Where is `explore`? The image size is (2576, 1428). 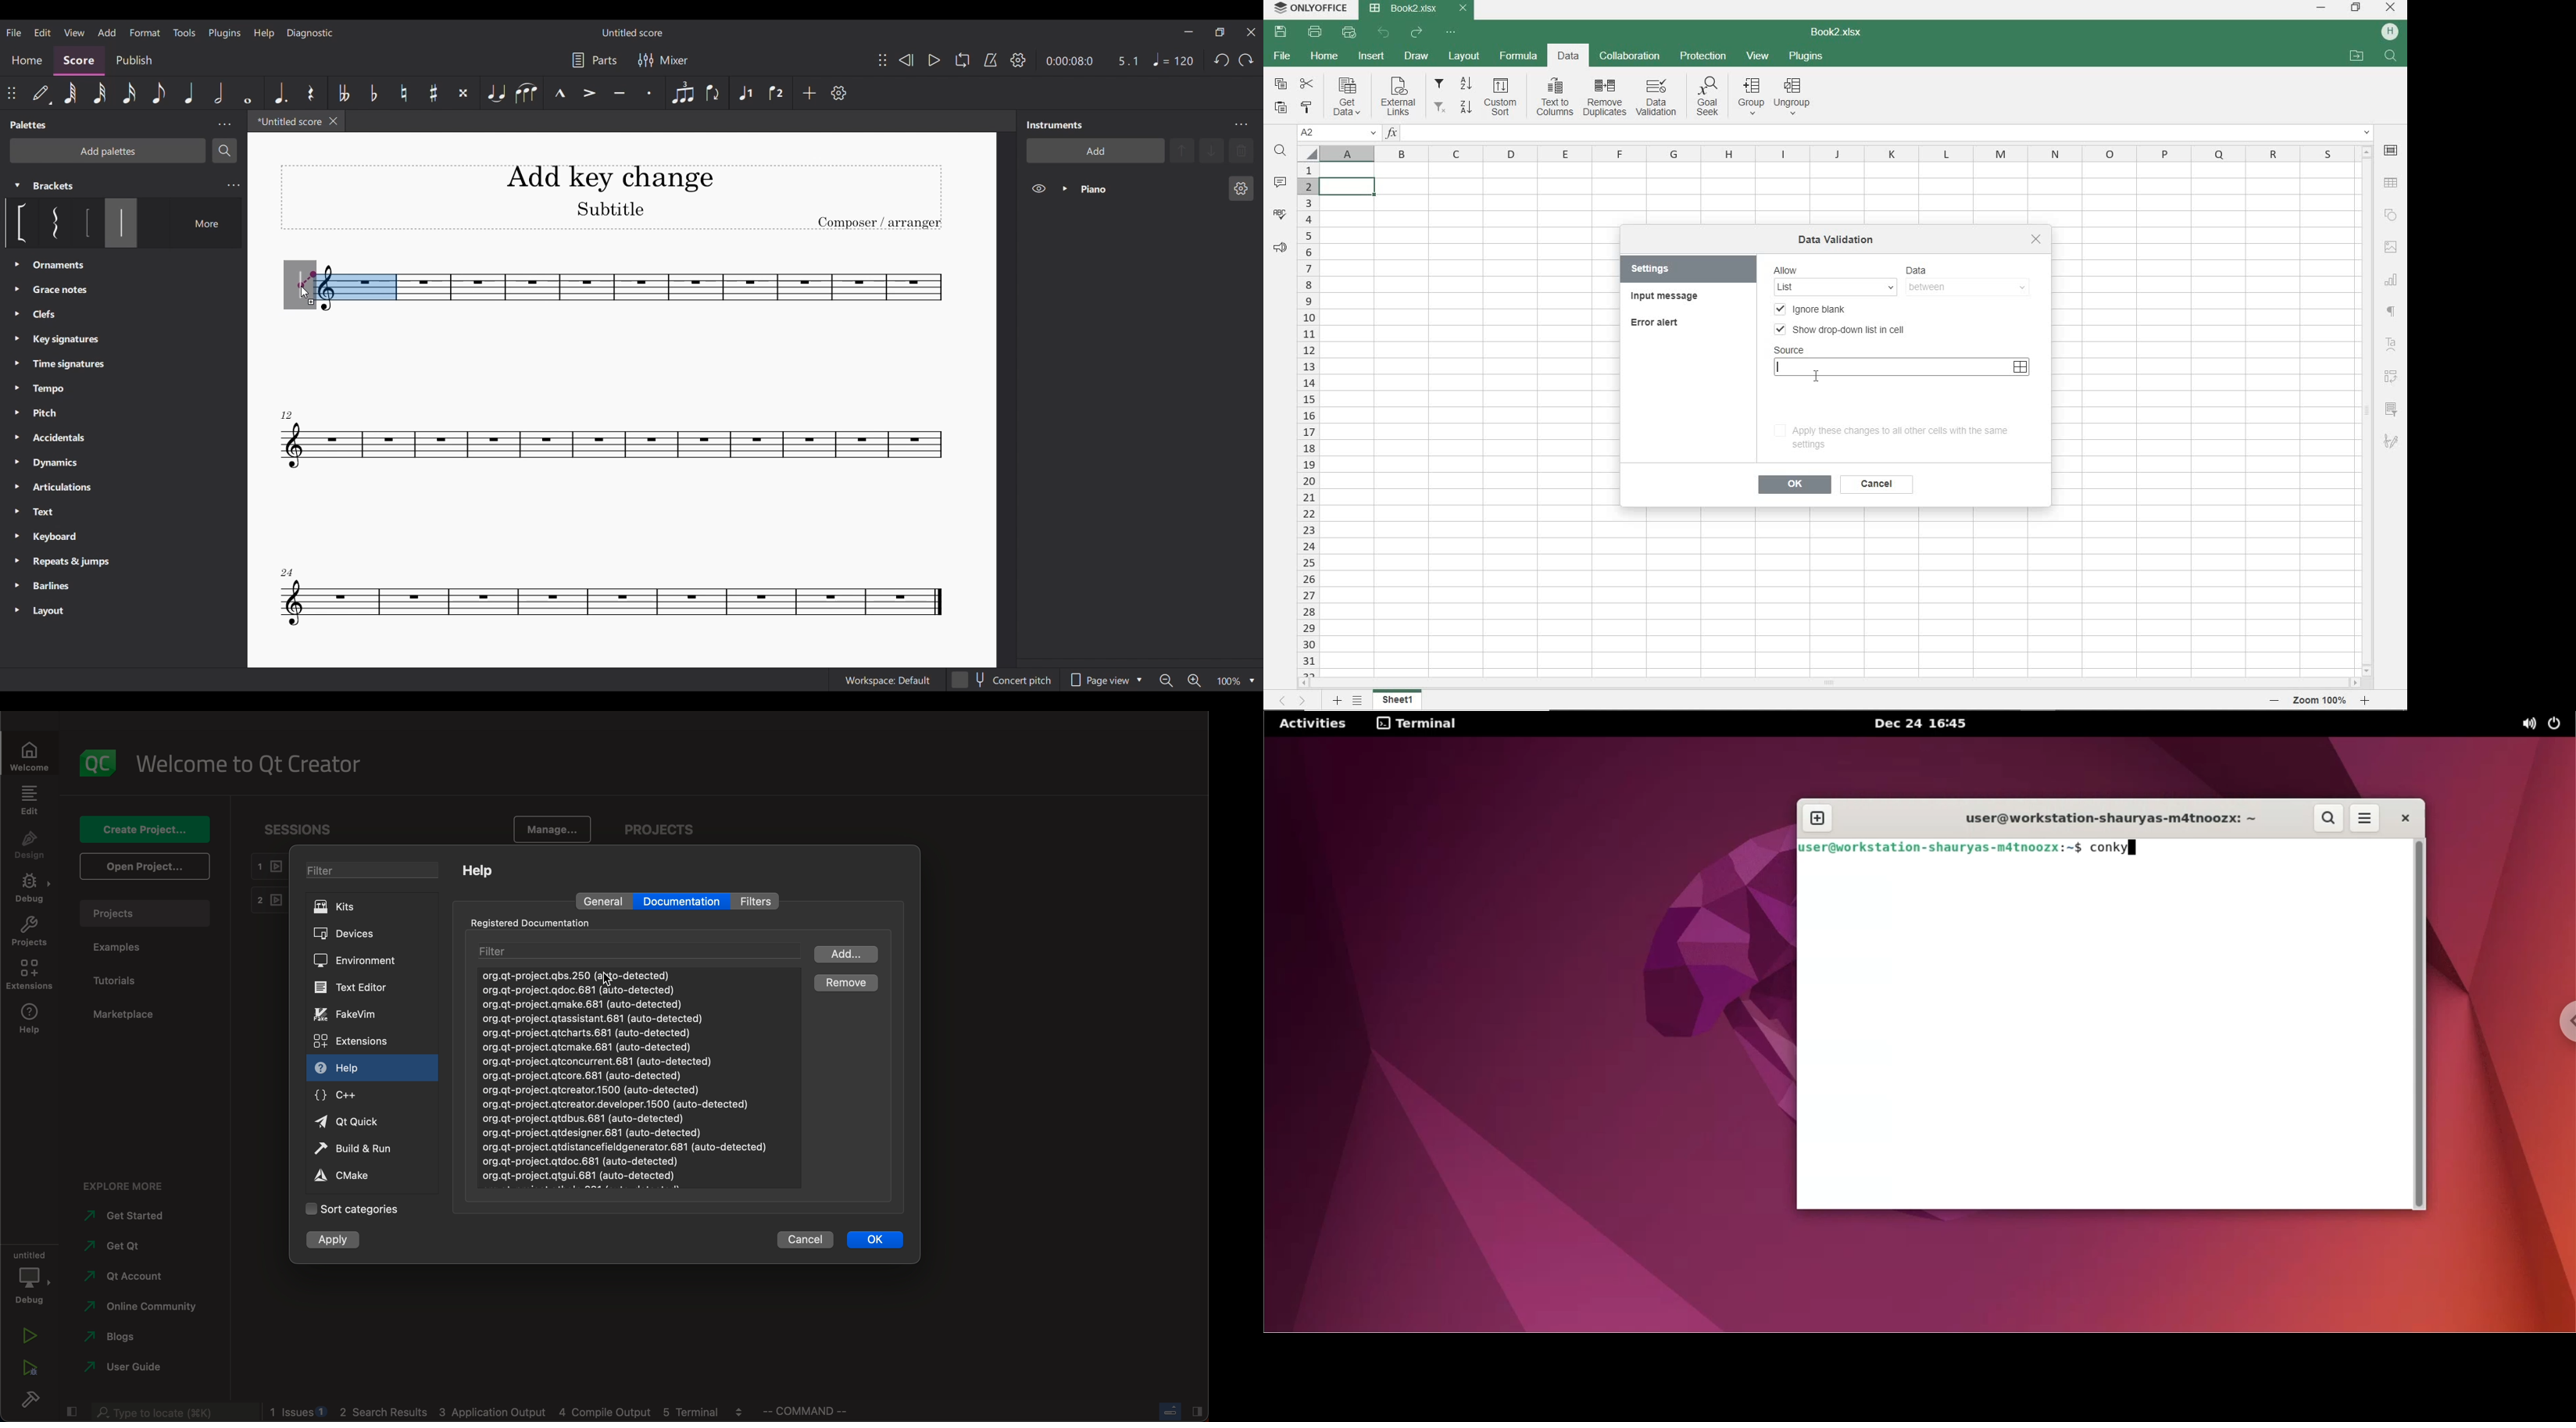
explore is located at coordinates (136, 1189).